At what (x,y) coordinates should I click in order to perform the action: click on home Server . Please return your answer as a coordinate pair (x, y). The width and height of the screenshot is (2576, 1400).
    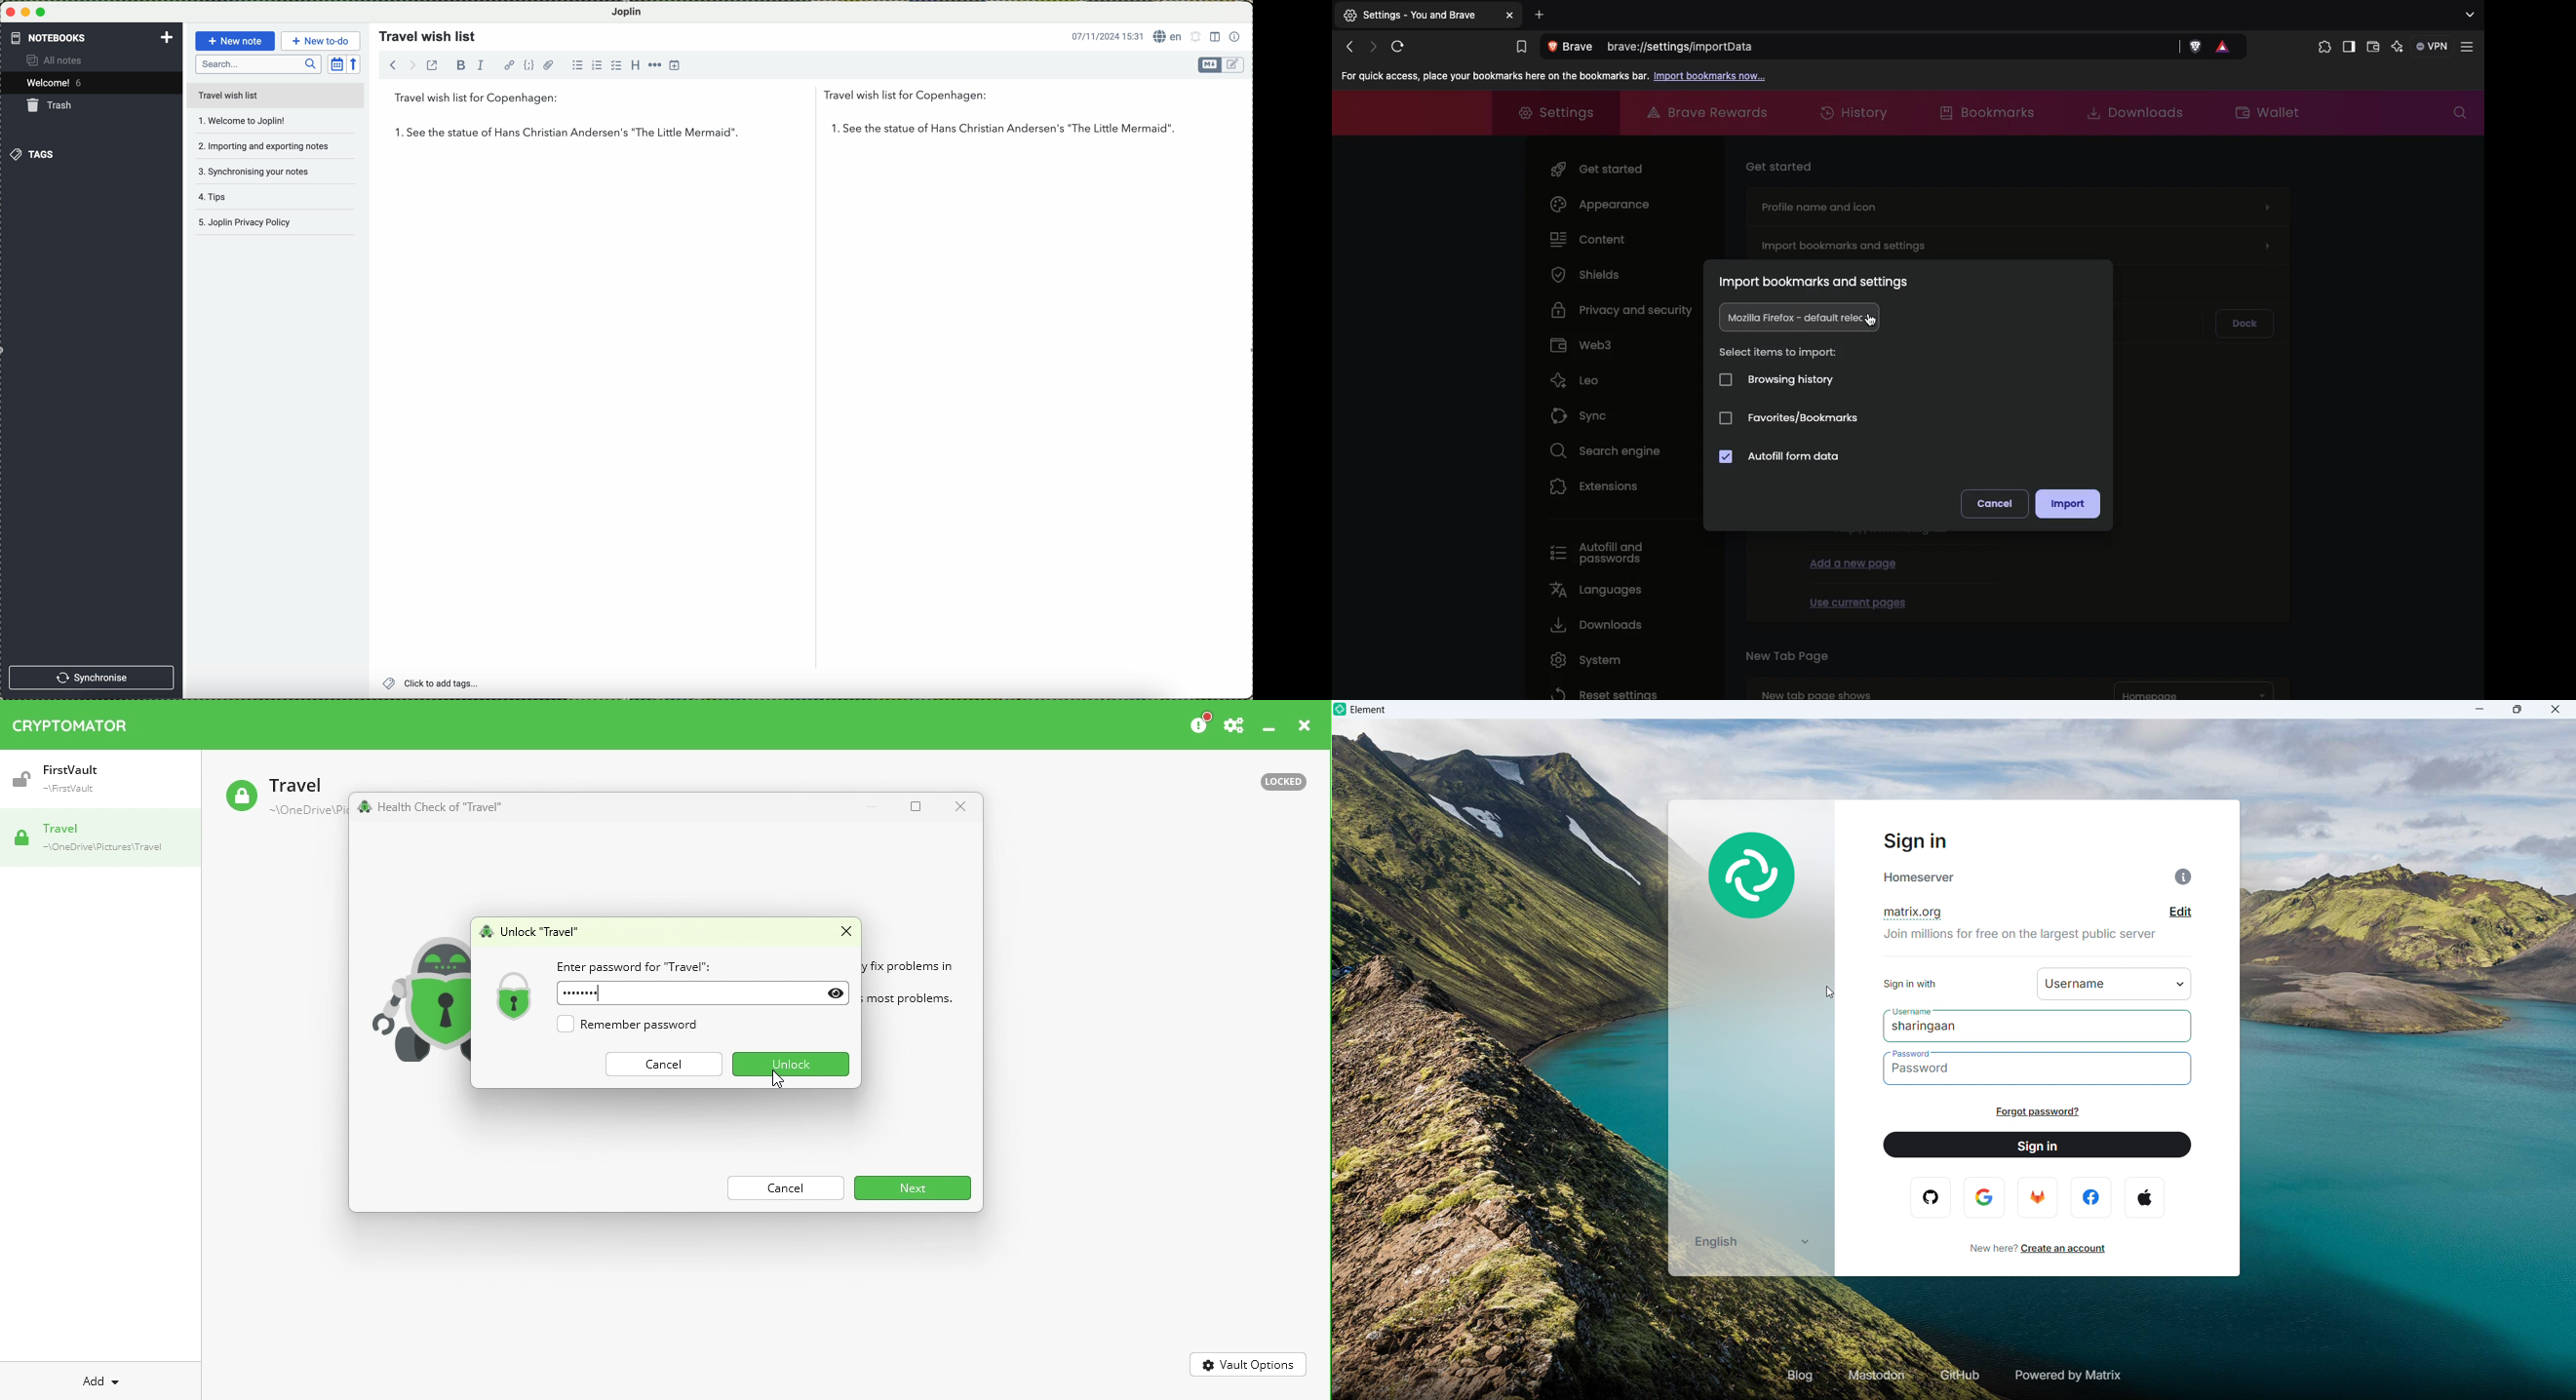
    Looking at the image, I should click on (1920, 878).